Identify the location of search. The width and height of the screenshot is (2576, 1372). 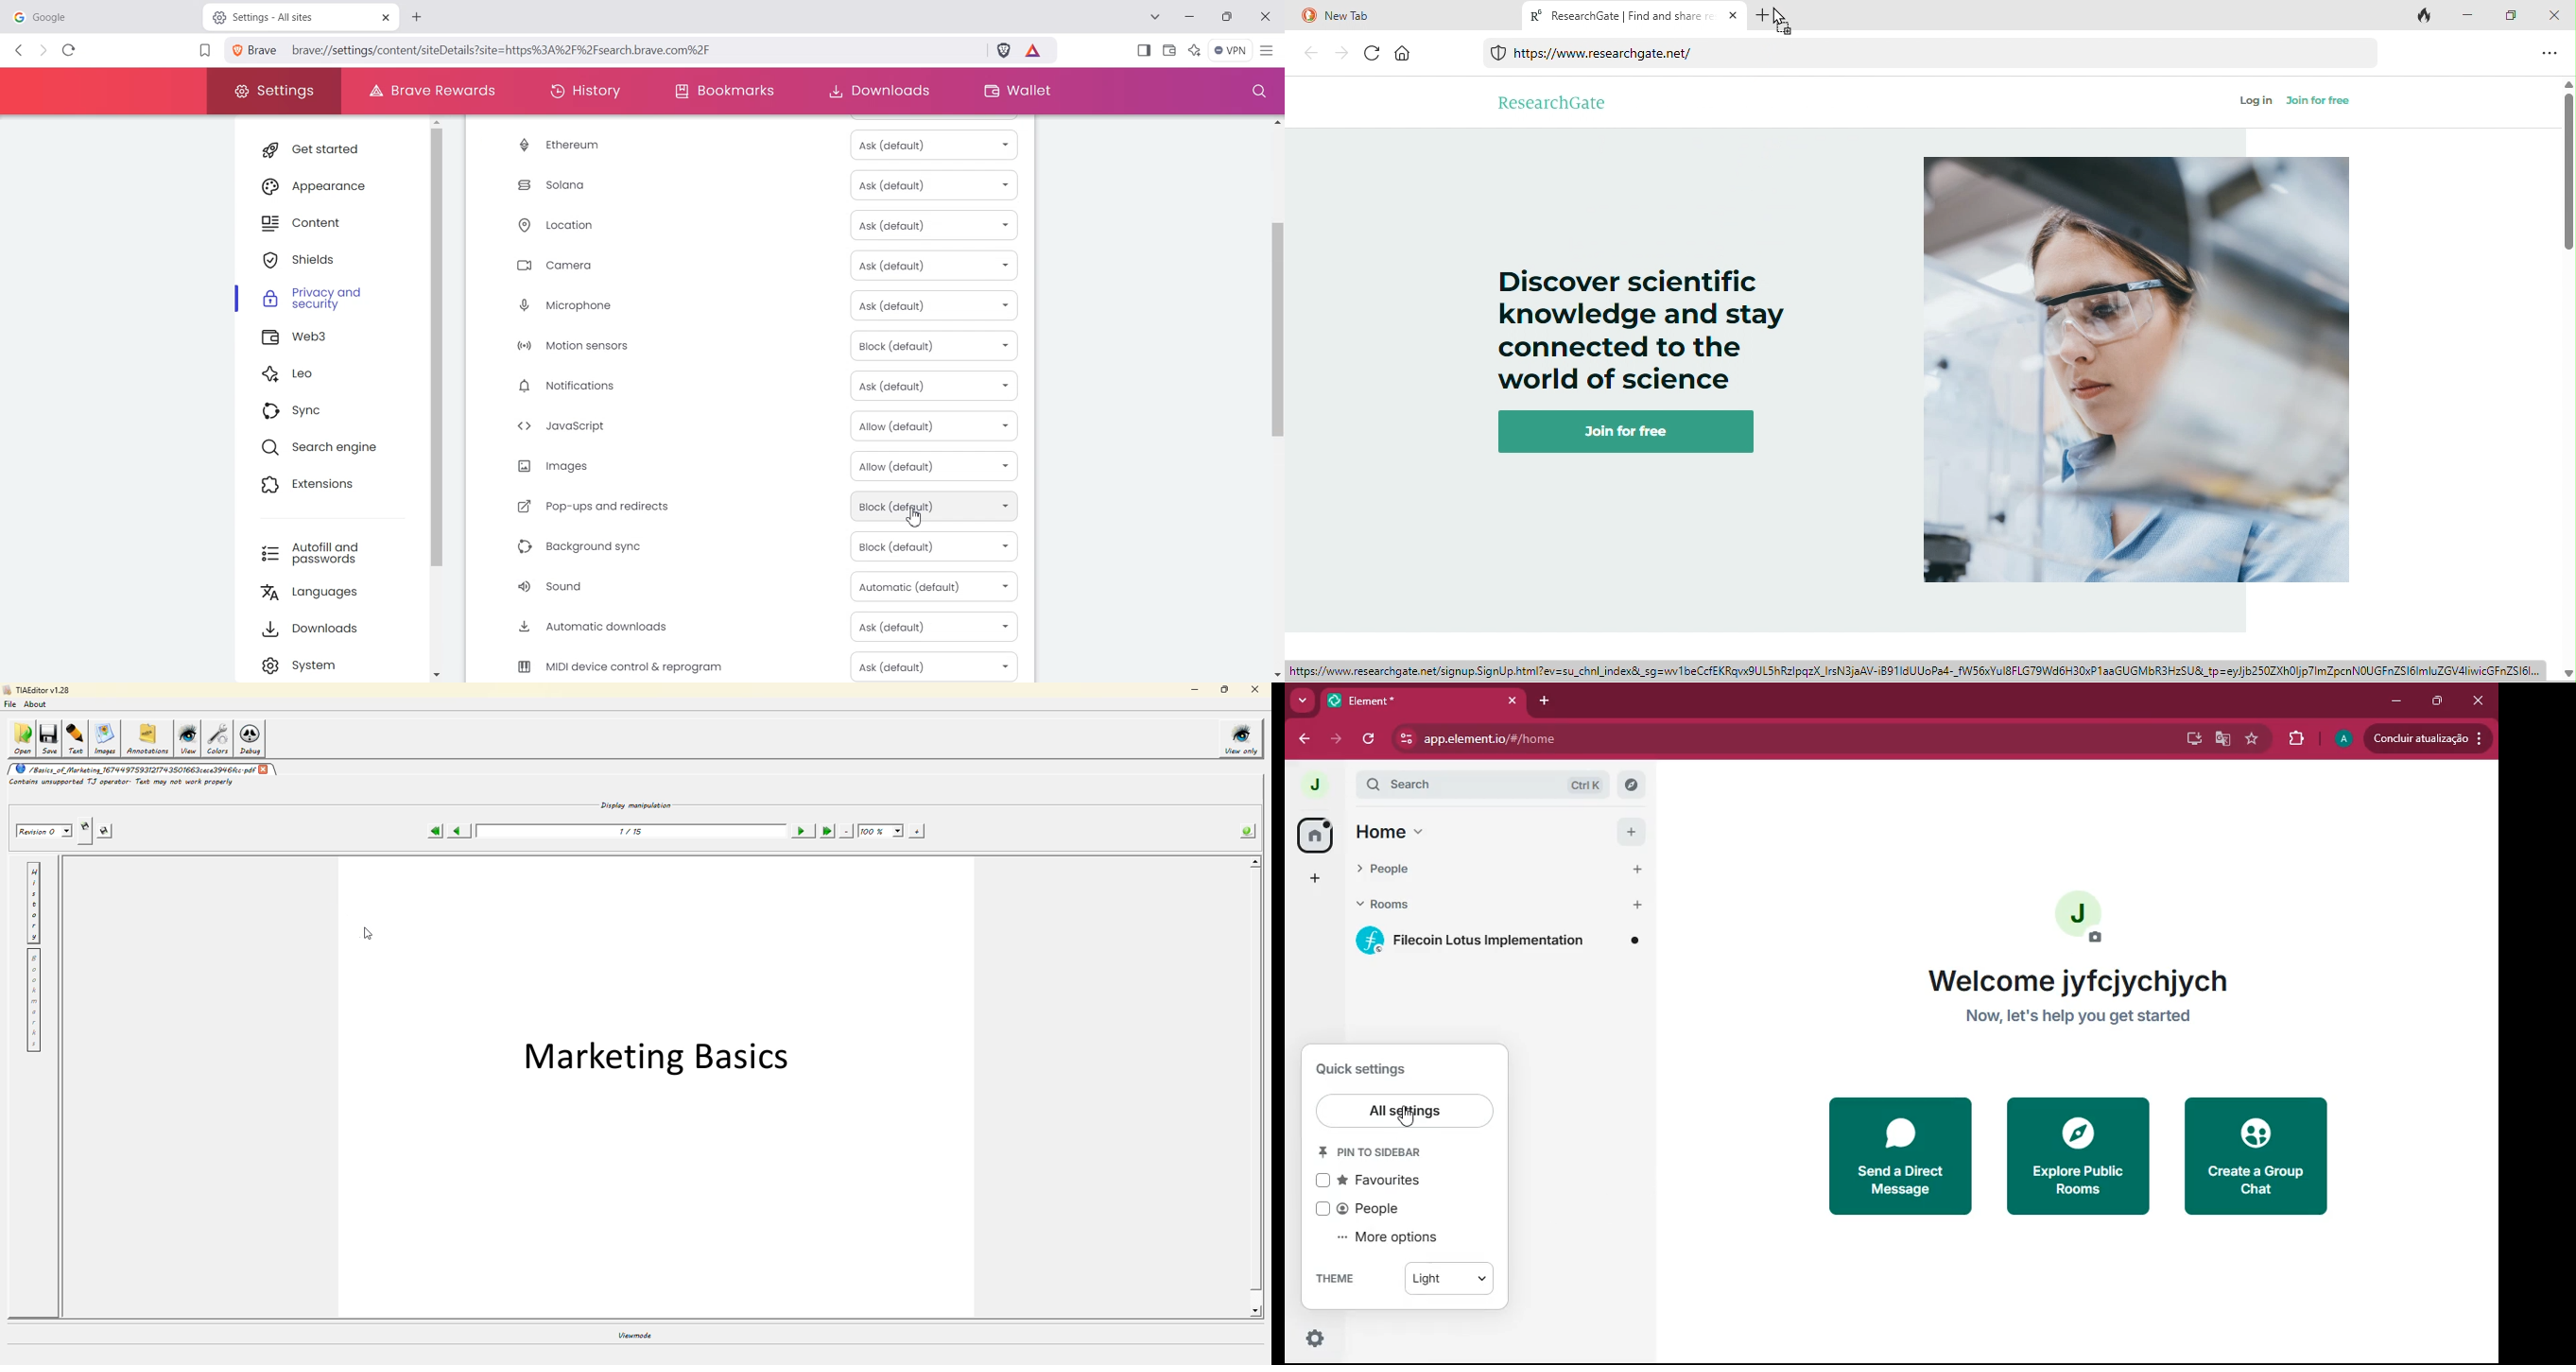
(1448, 785).